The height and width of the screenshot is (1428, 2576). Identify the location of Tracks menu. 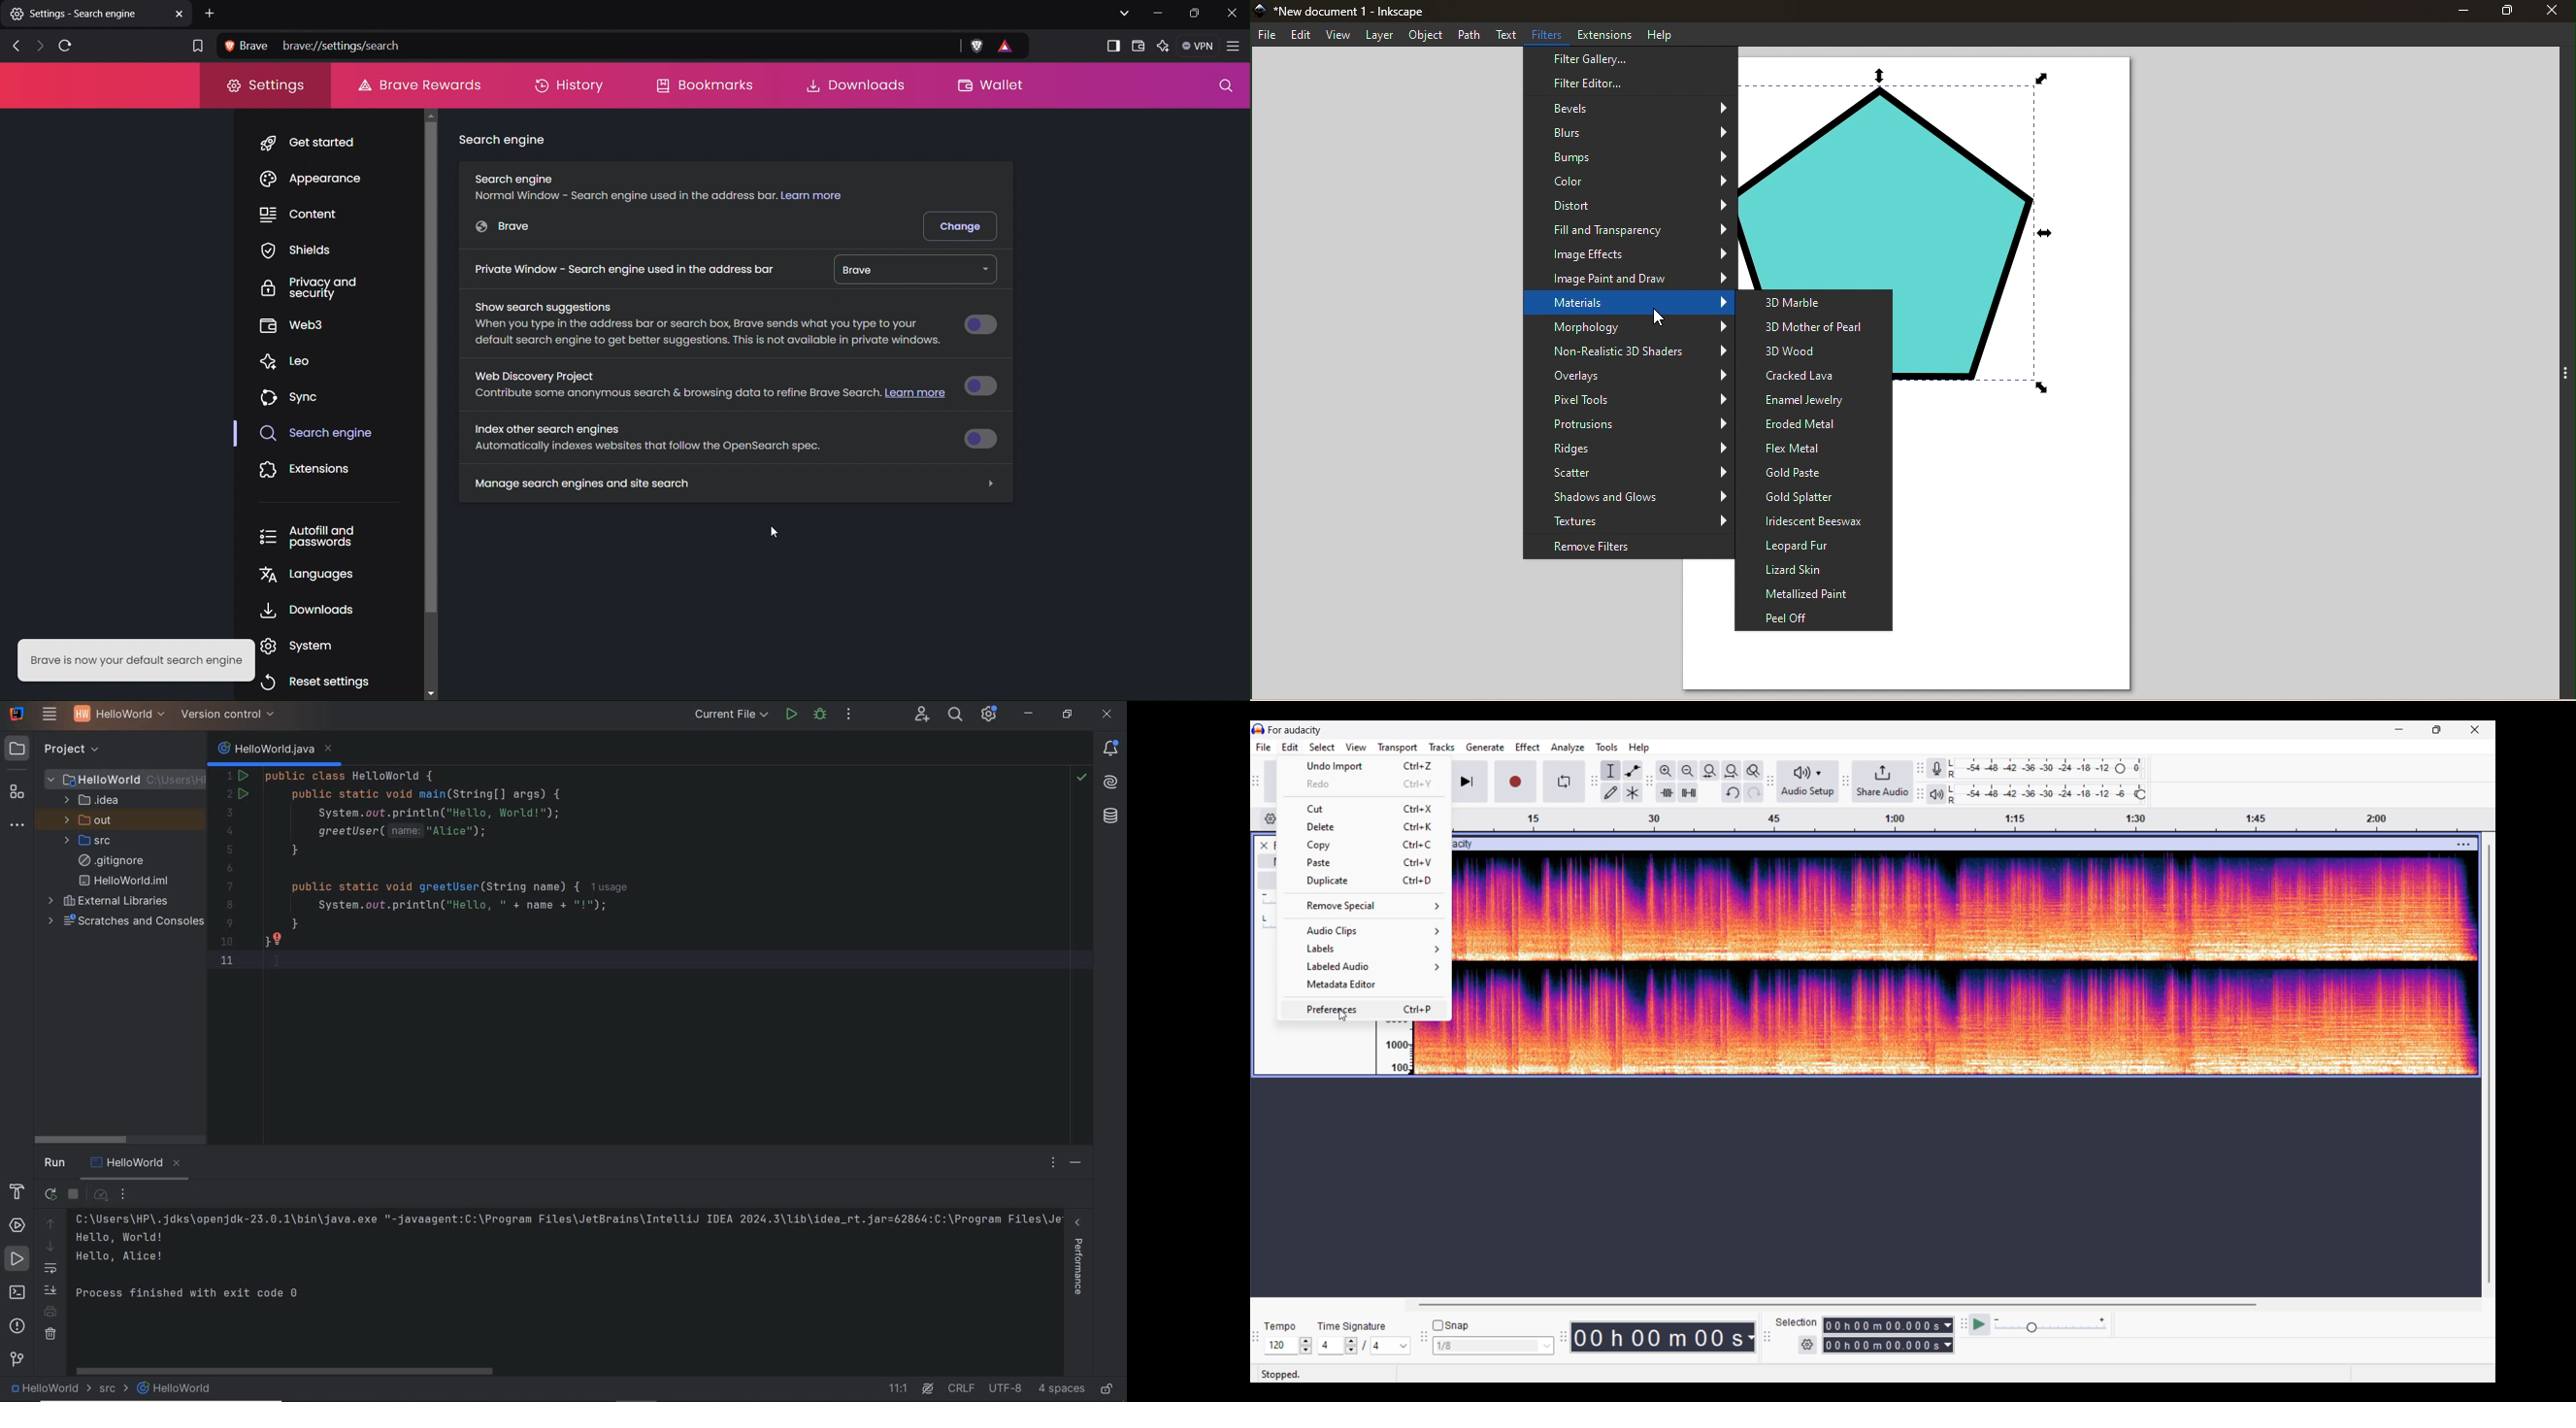
(1442, 747).